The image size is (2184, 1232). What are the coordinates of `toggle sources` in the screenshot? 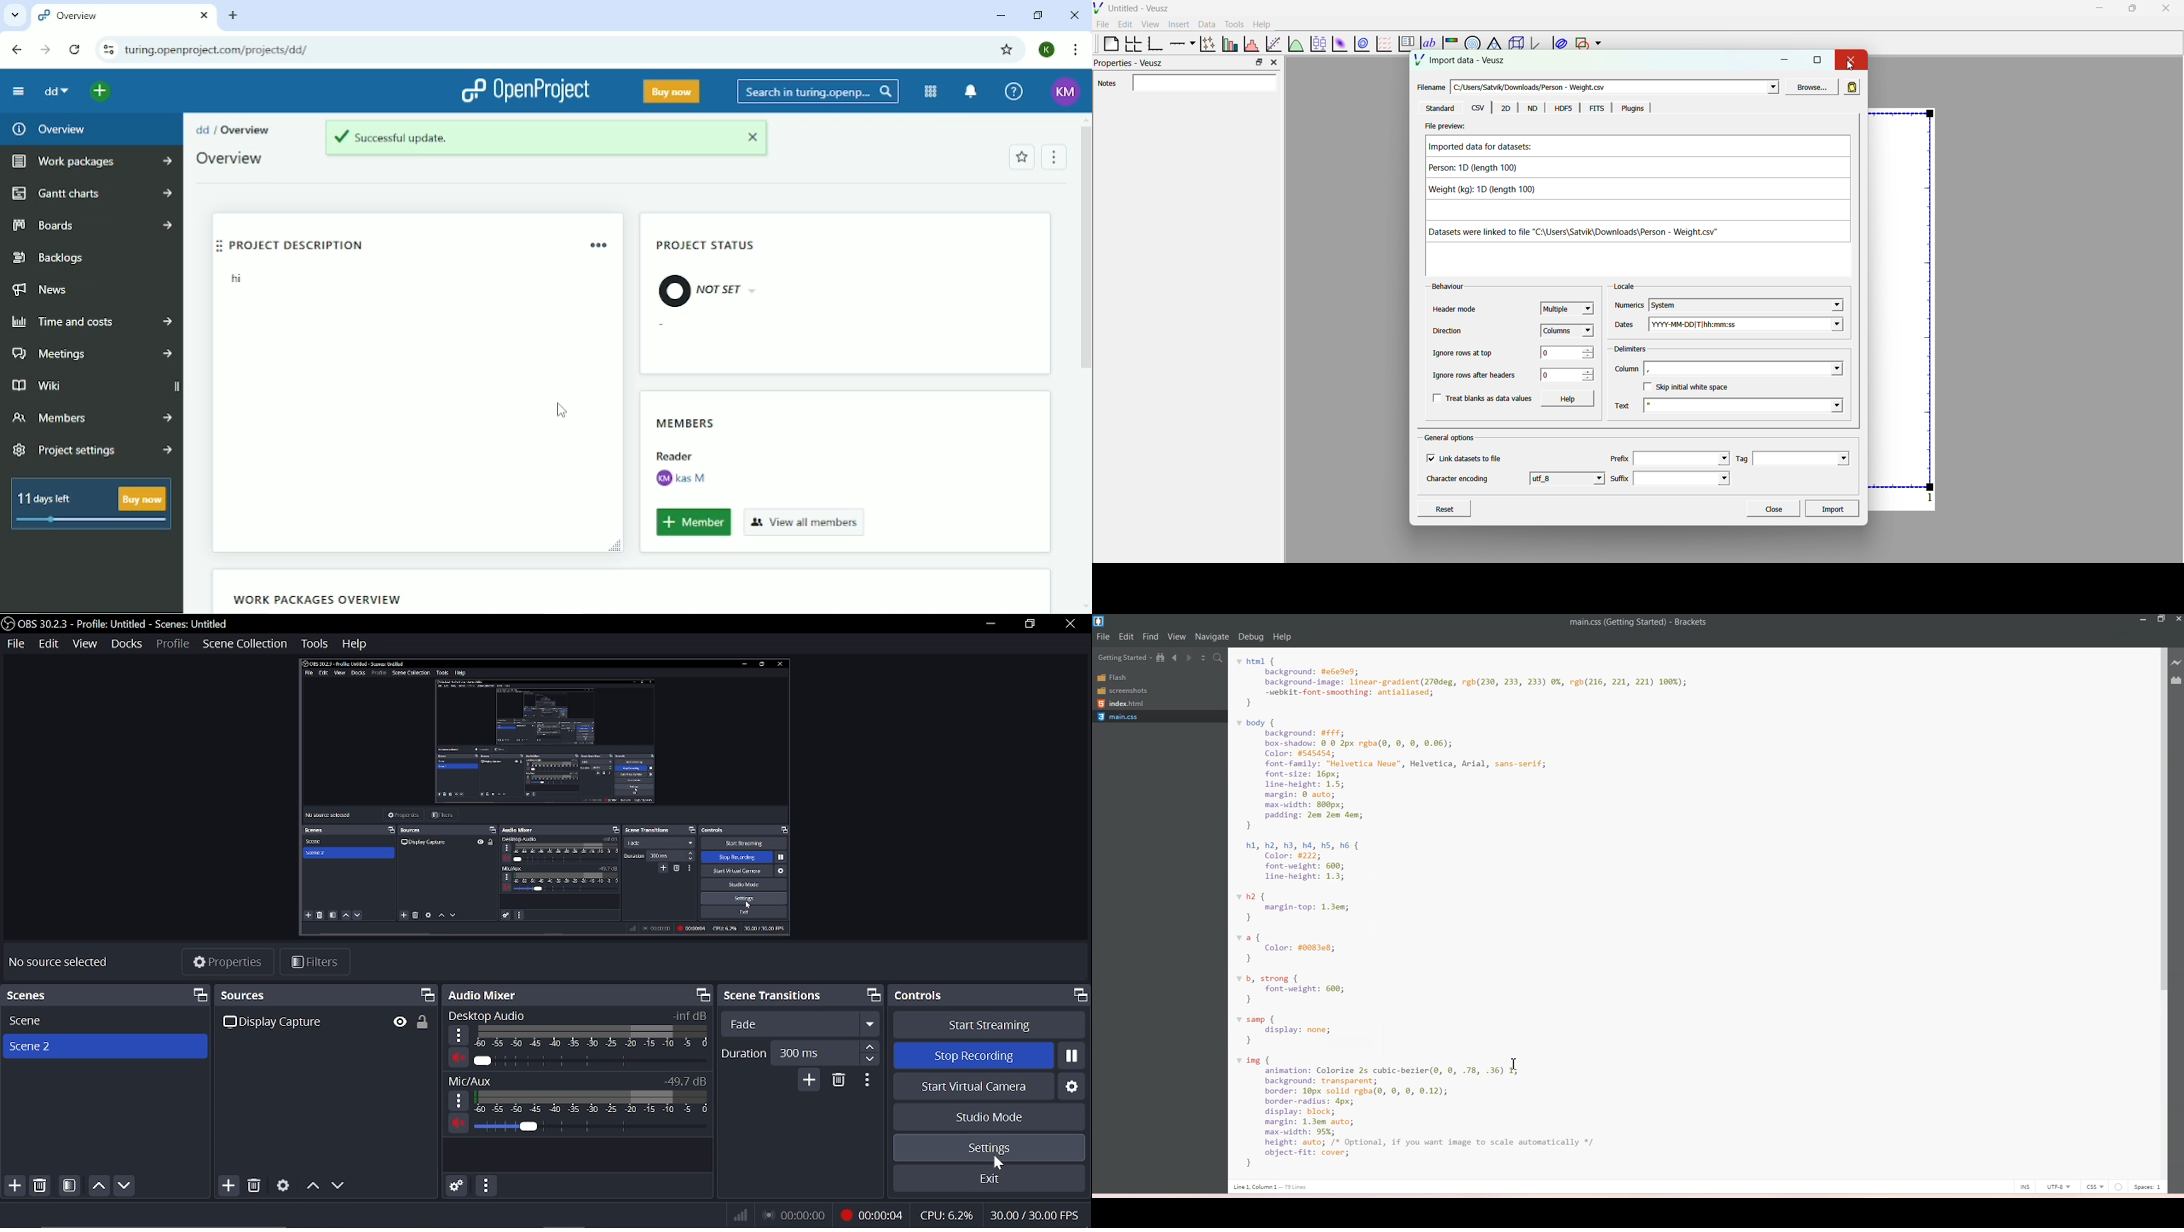 It's located at (427, 995).